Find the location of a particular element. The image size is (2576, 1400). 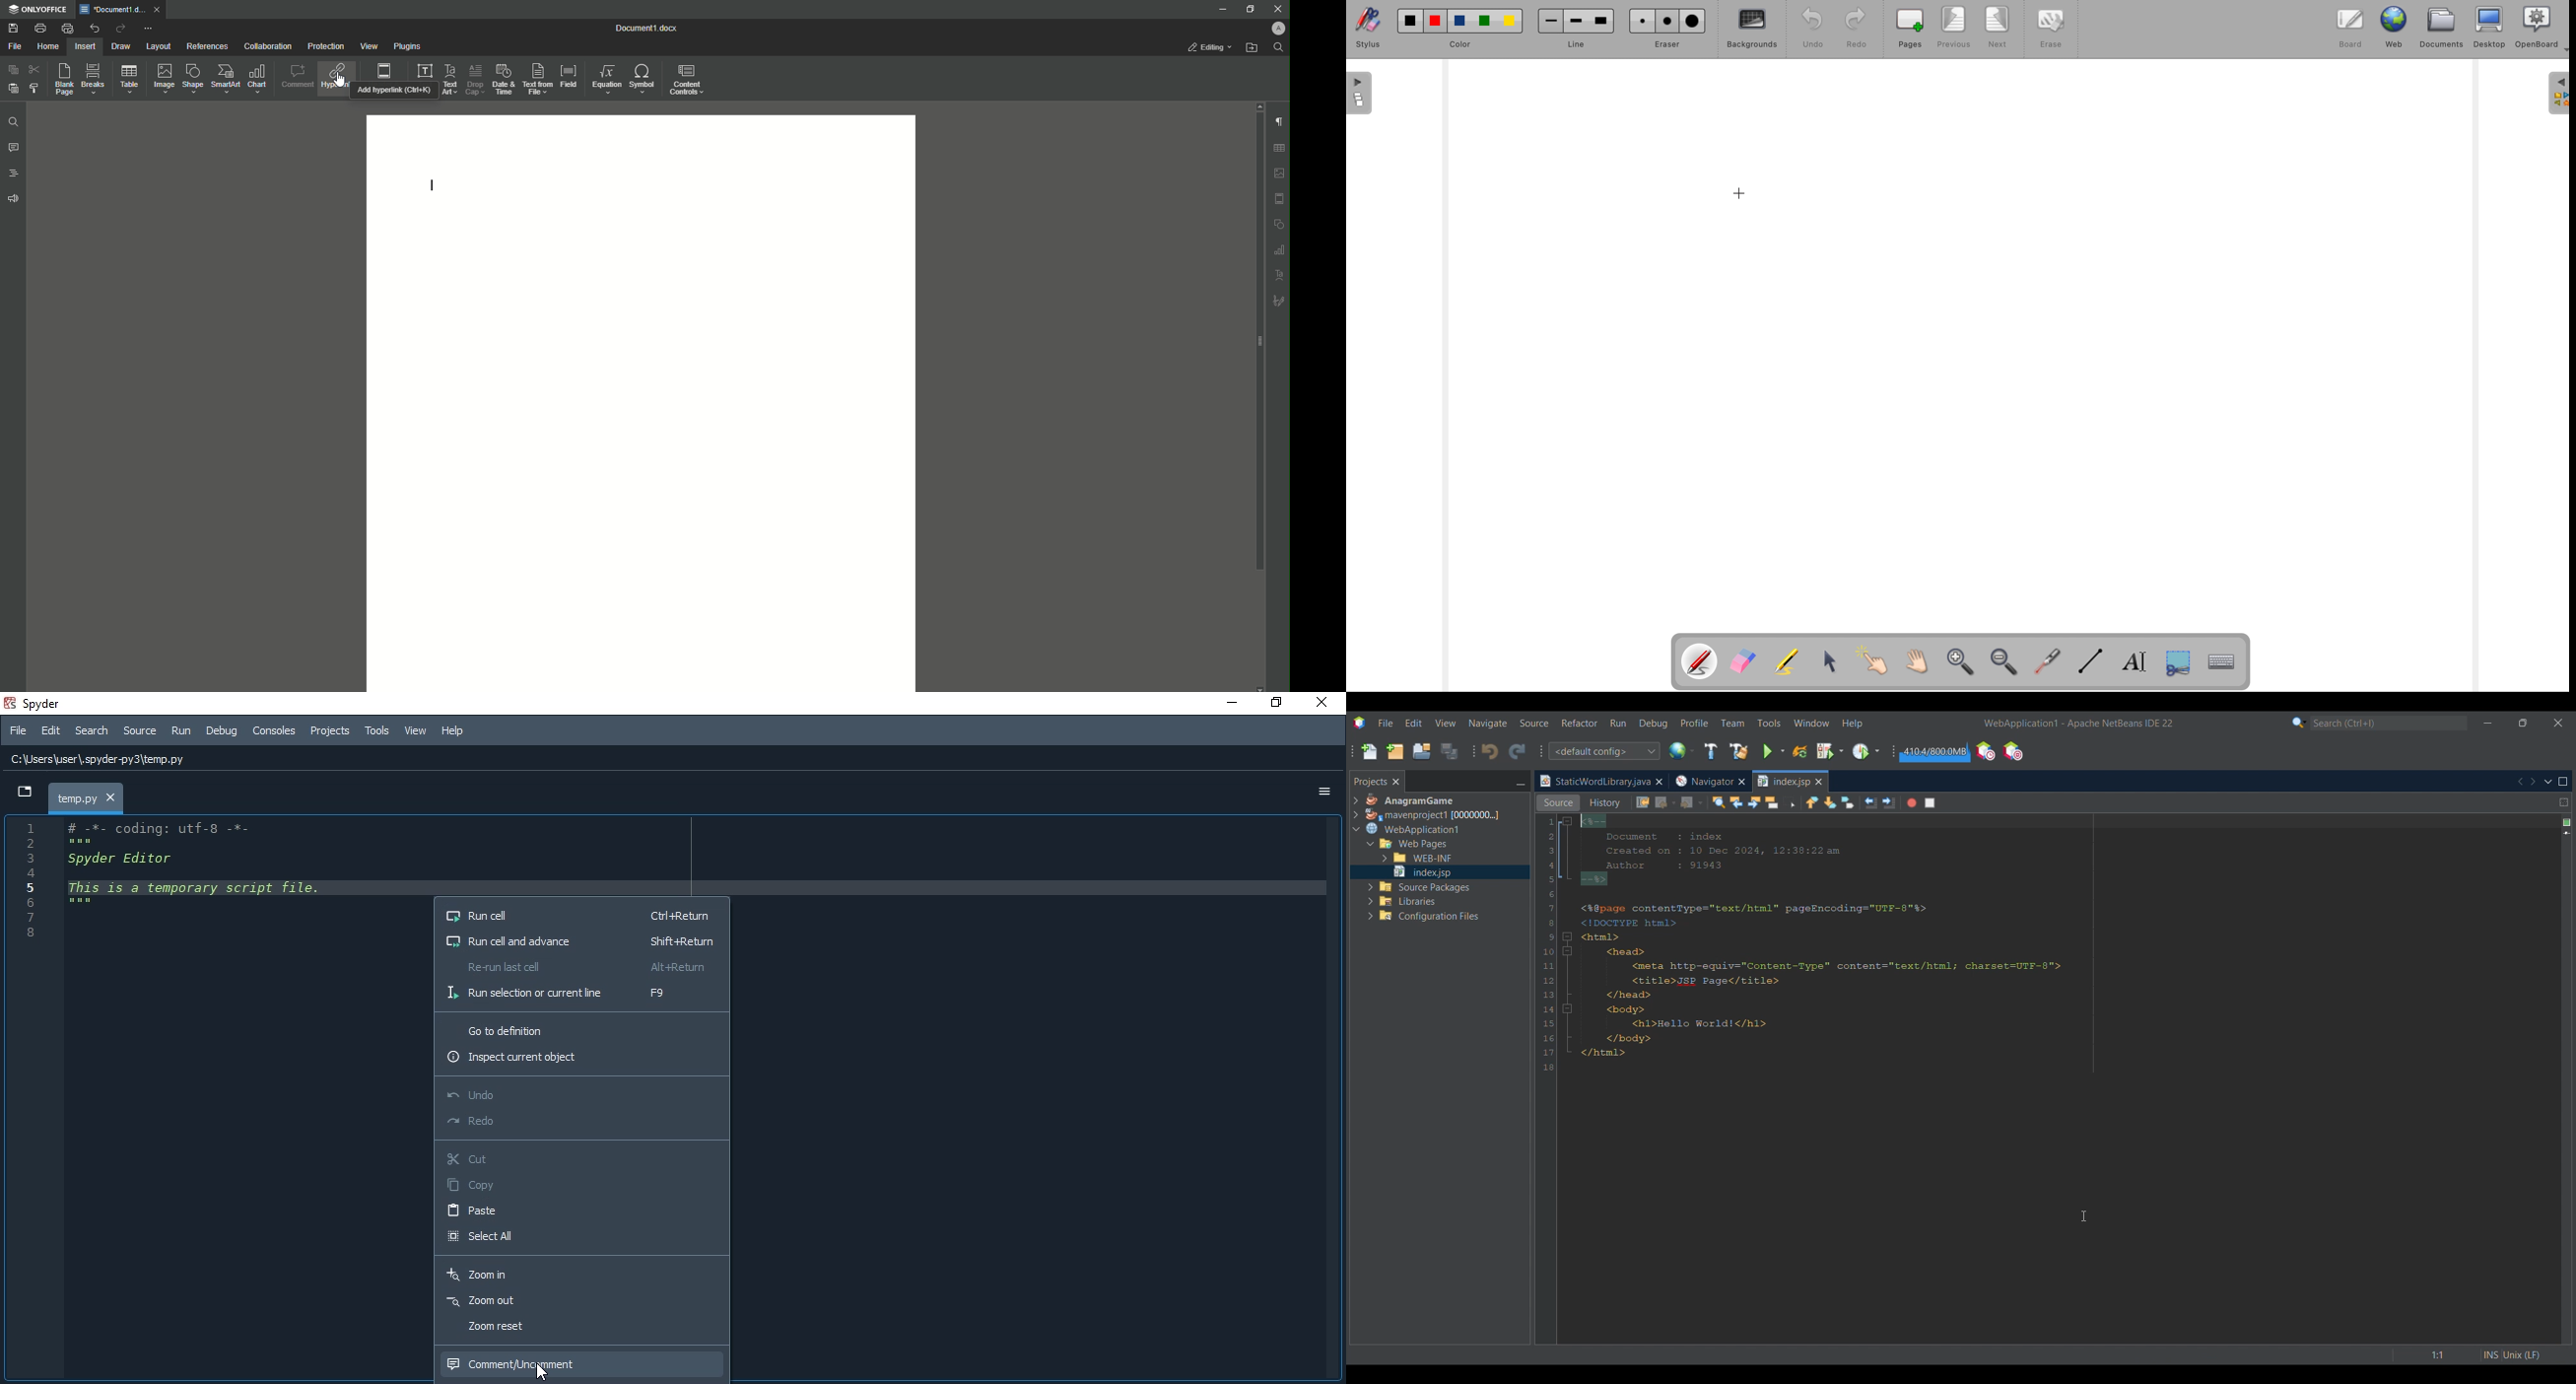

Text Box is located at coordinates (425, 71).